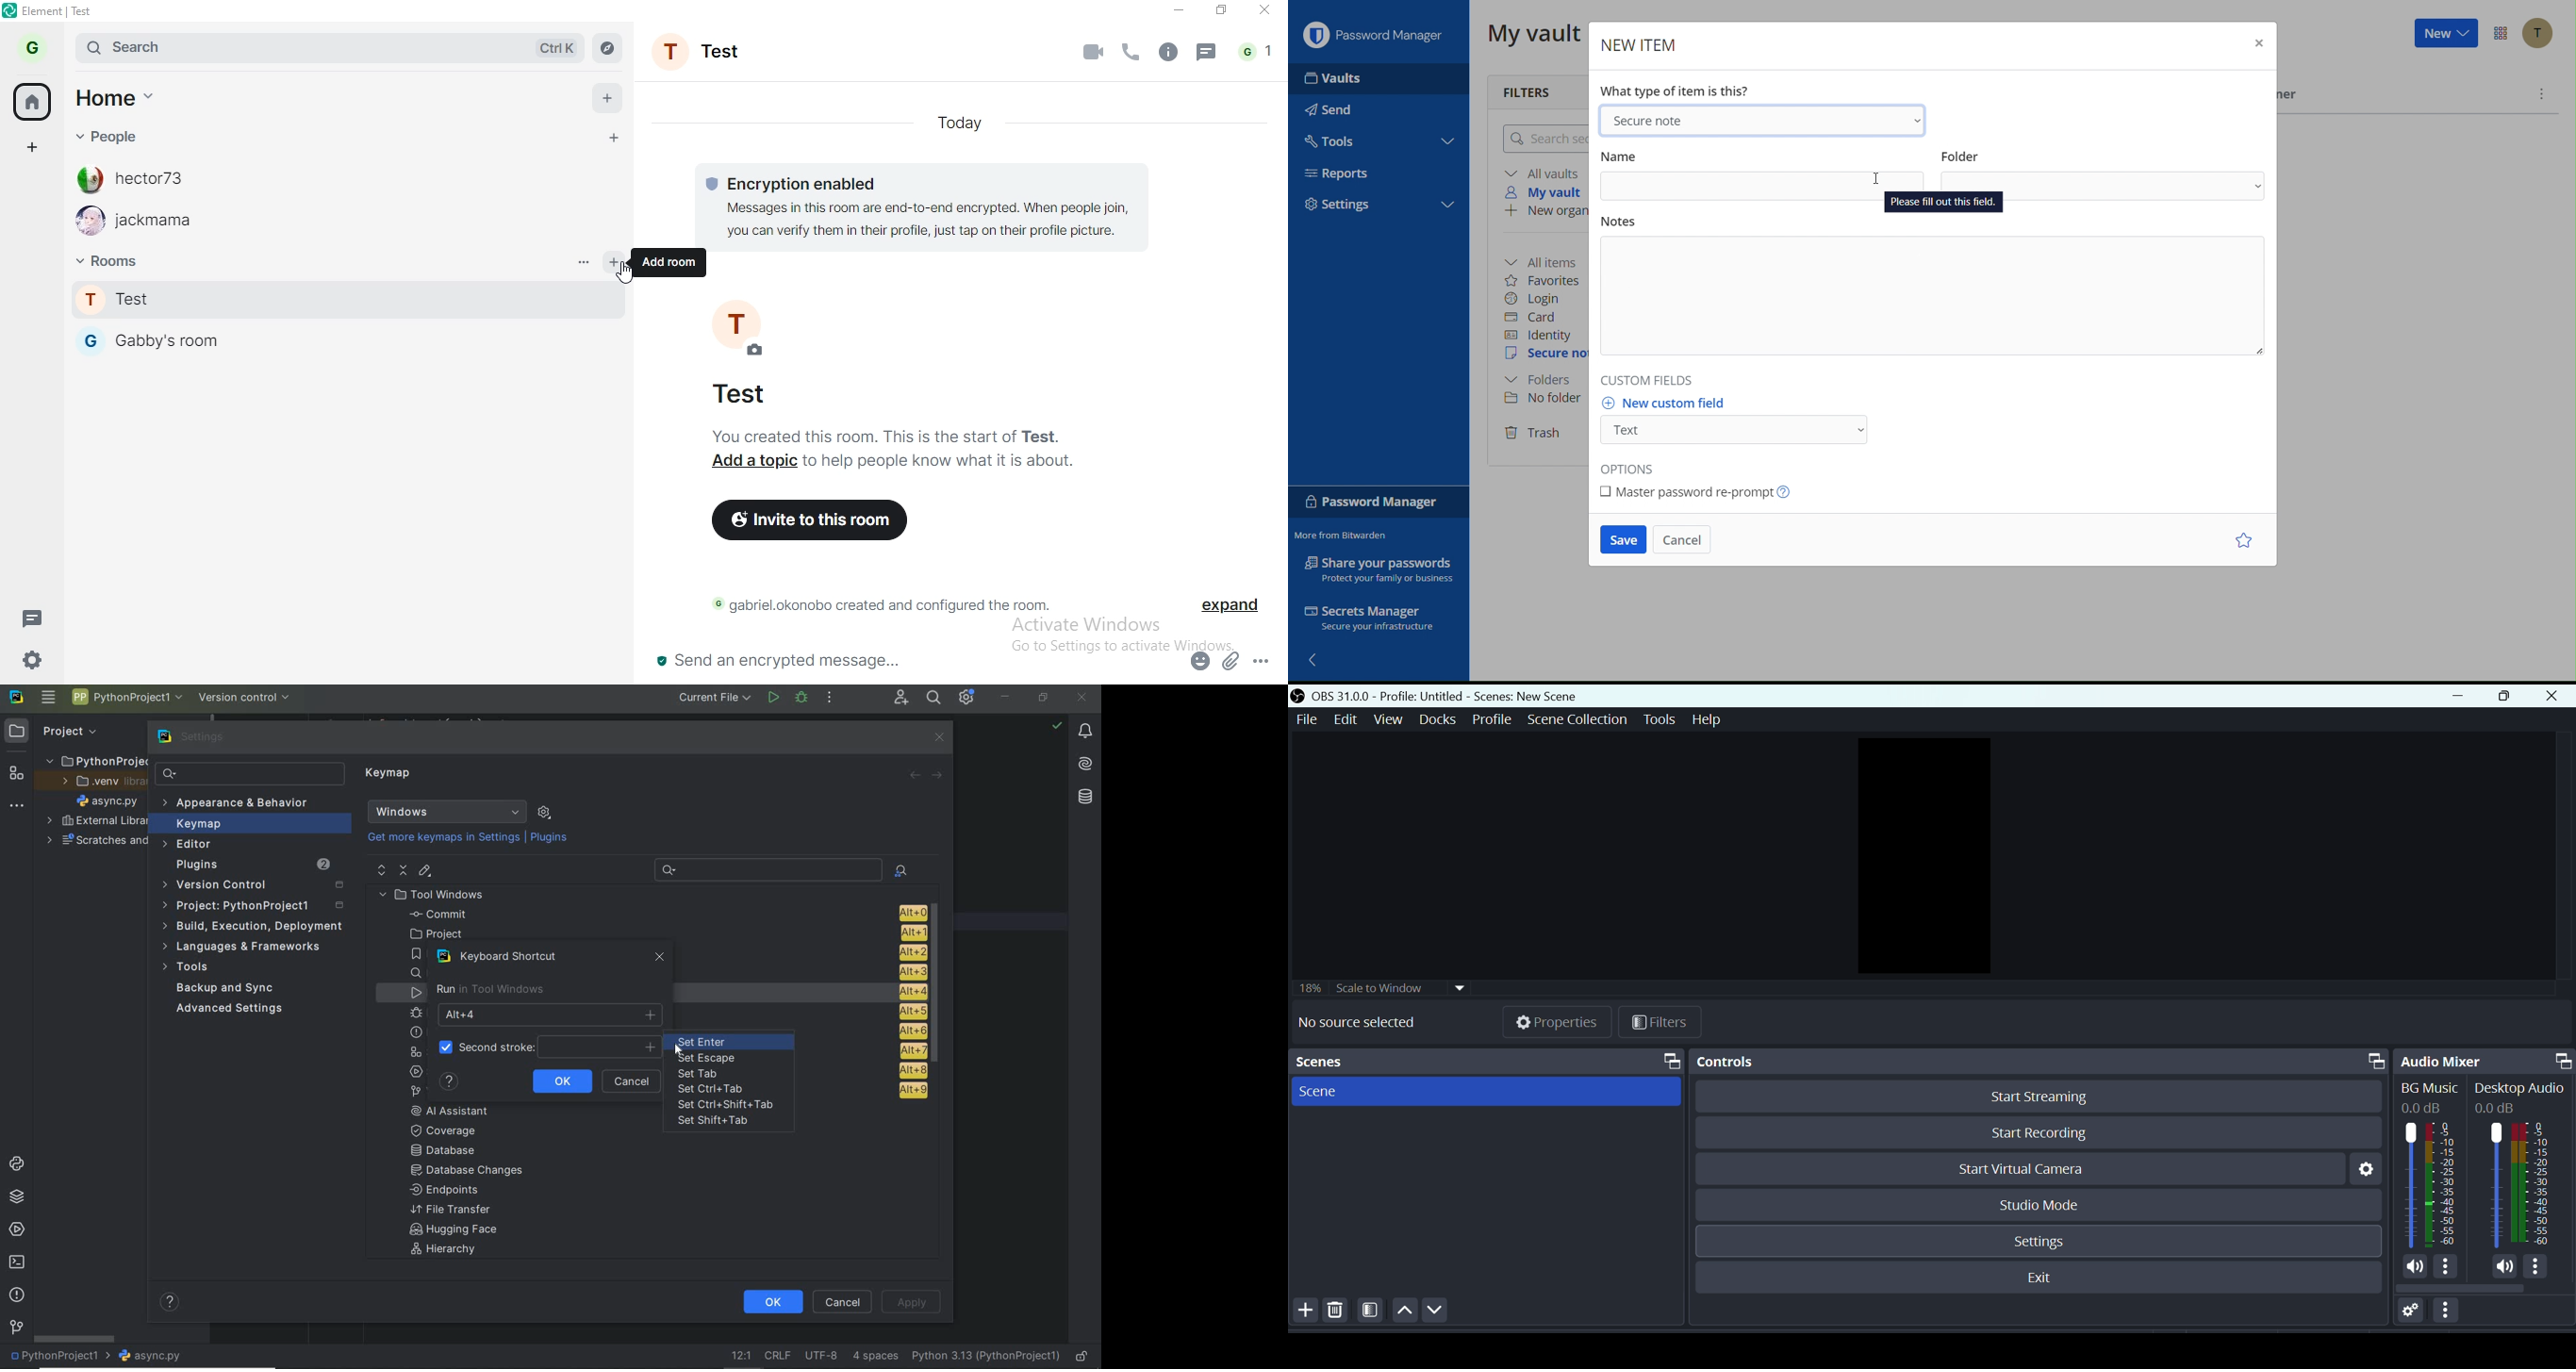  I want to click on info, so click(1168, 52).